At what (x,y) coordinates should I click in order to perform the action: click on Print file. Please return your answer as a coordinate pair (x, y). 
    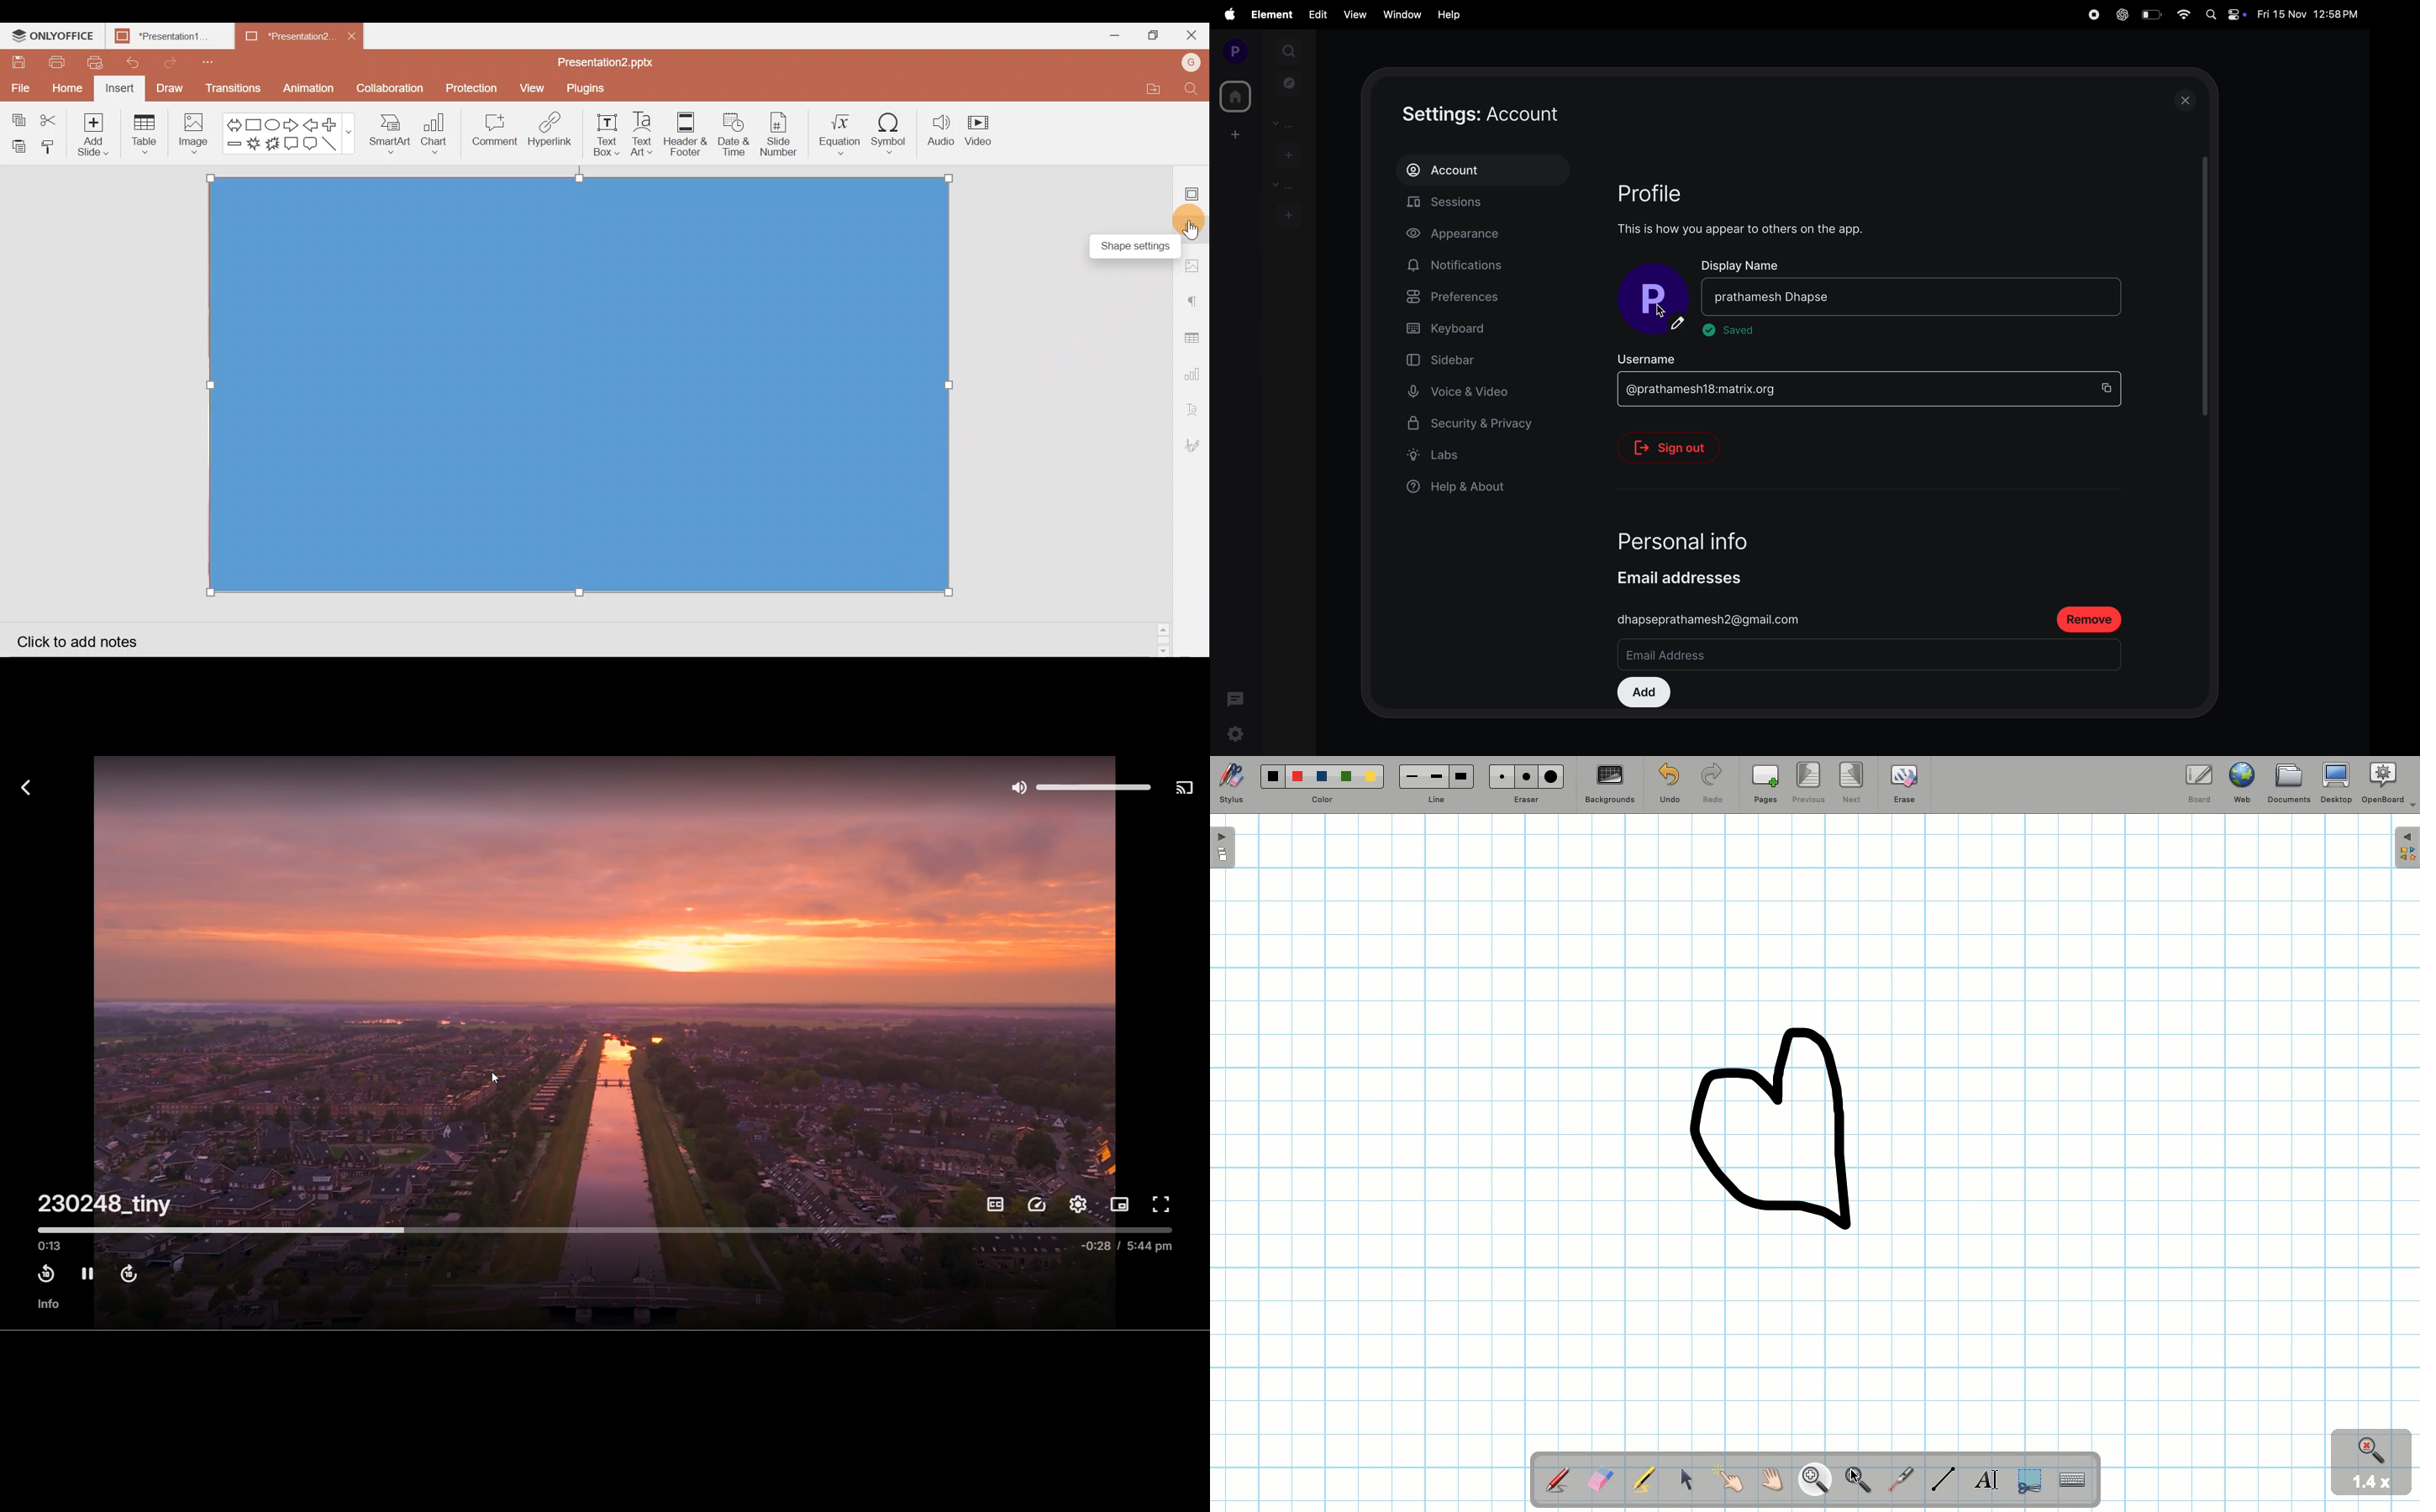
    Looking at the image, I should click on (52, 63).